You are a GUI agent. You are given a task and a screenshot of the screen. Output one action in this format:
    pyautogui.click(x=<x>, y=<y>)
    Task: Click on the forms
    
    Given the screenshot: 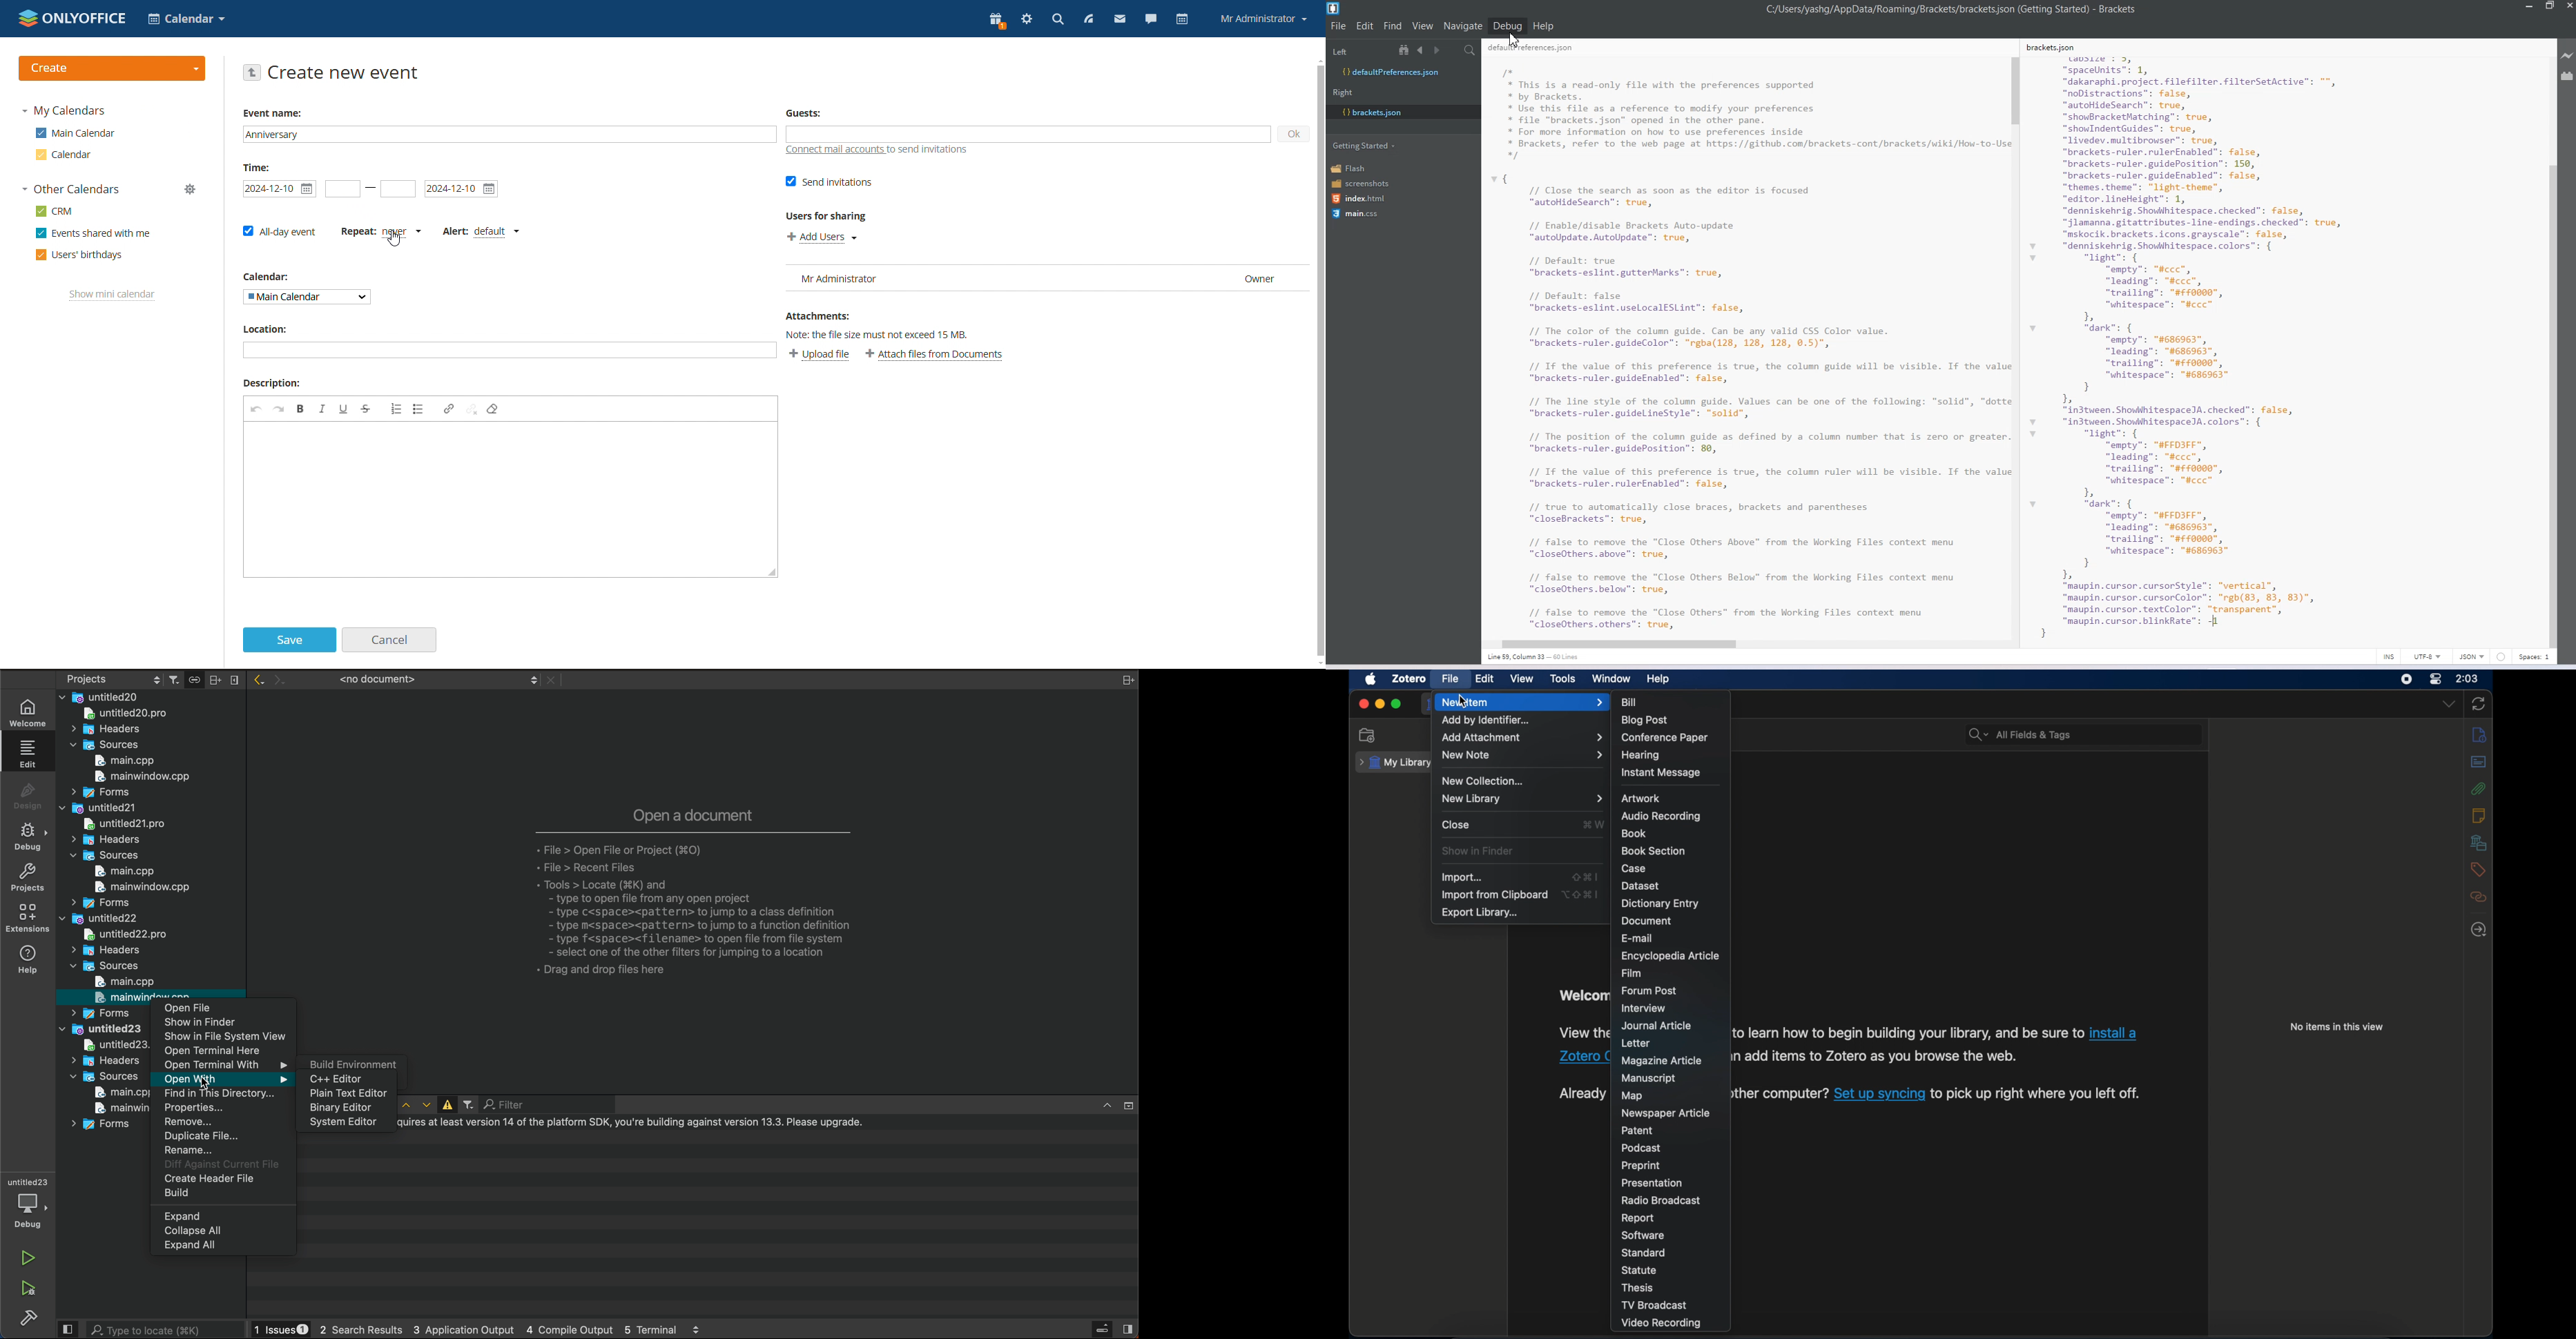 What is the action you would take?
    pyautogui.click(x=98, y=792)
    